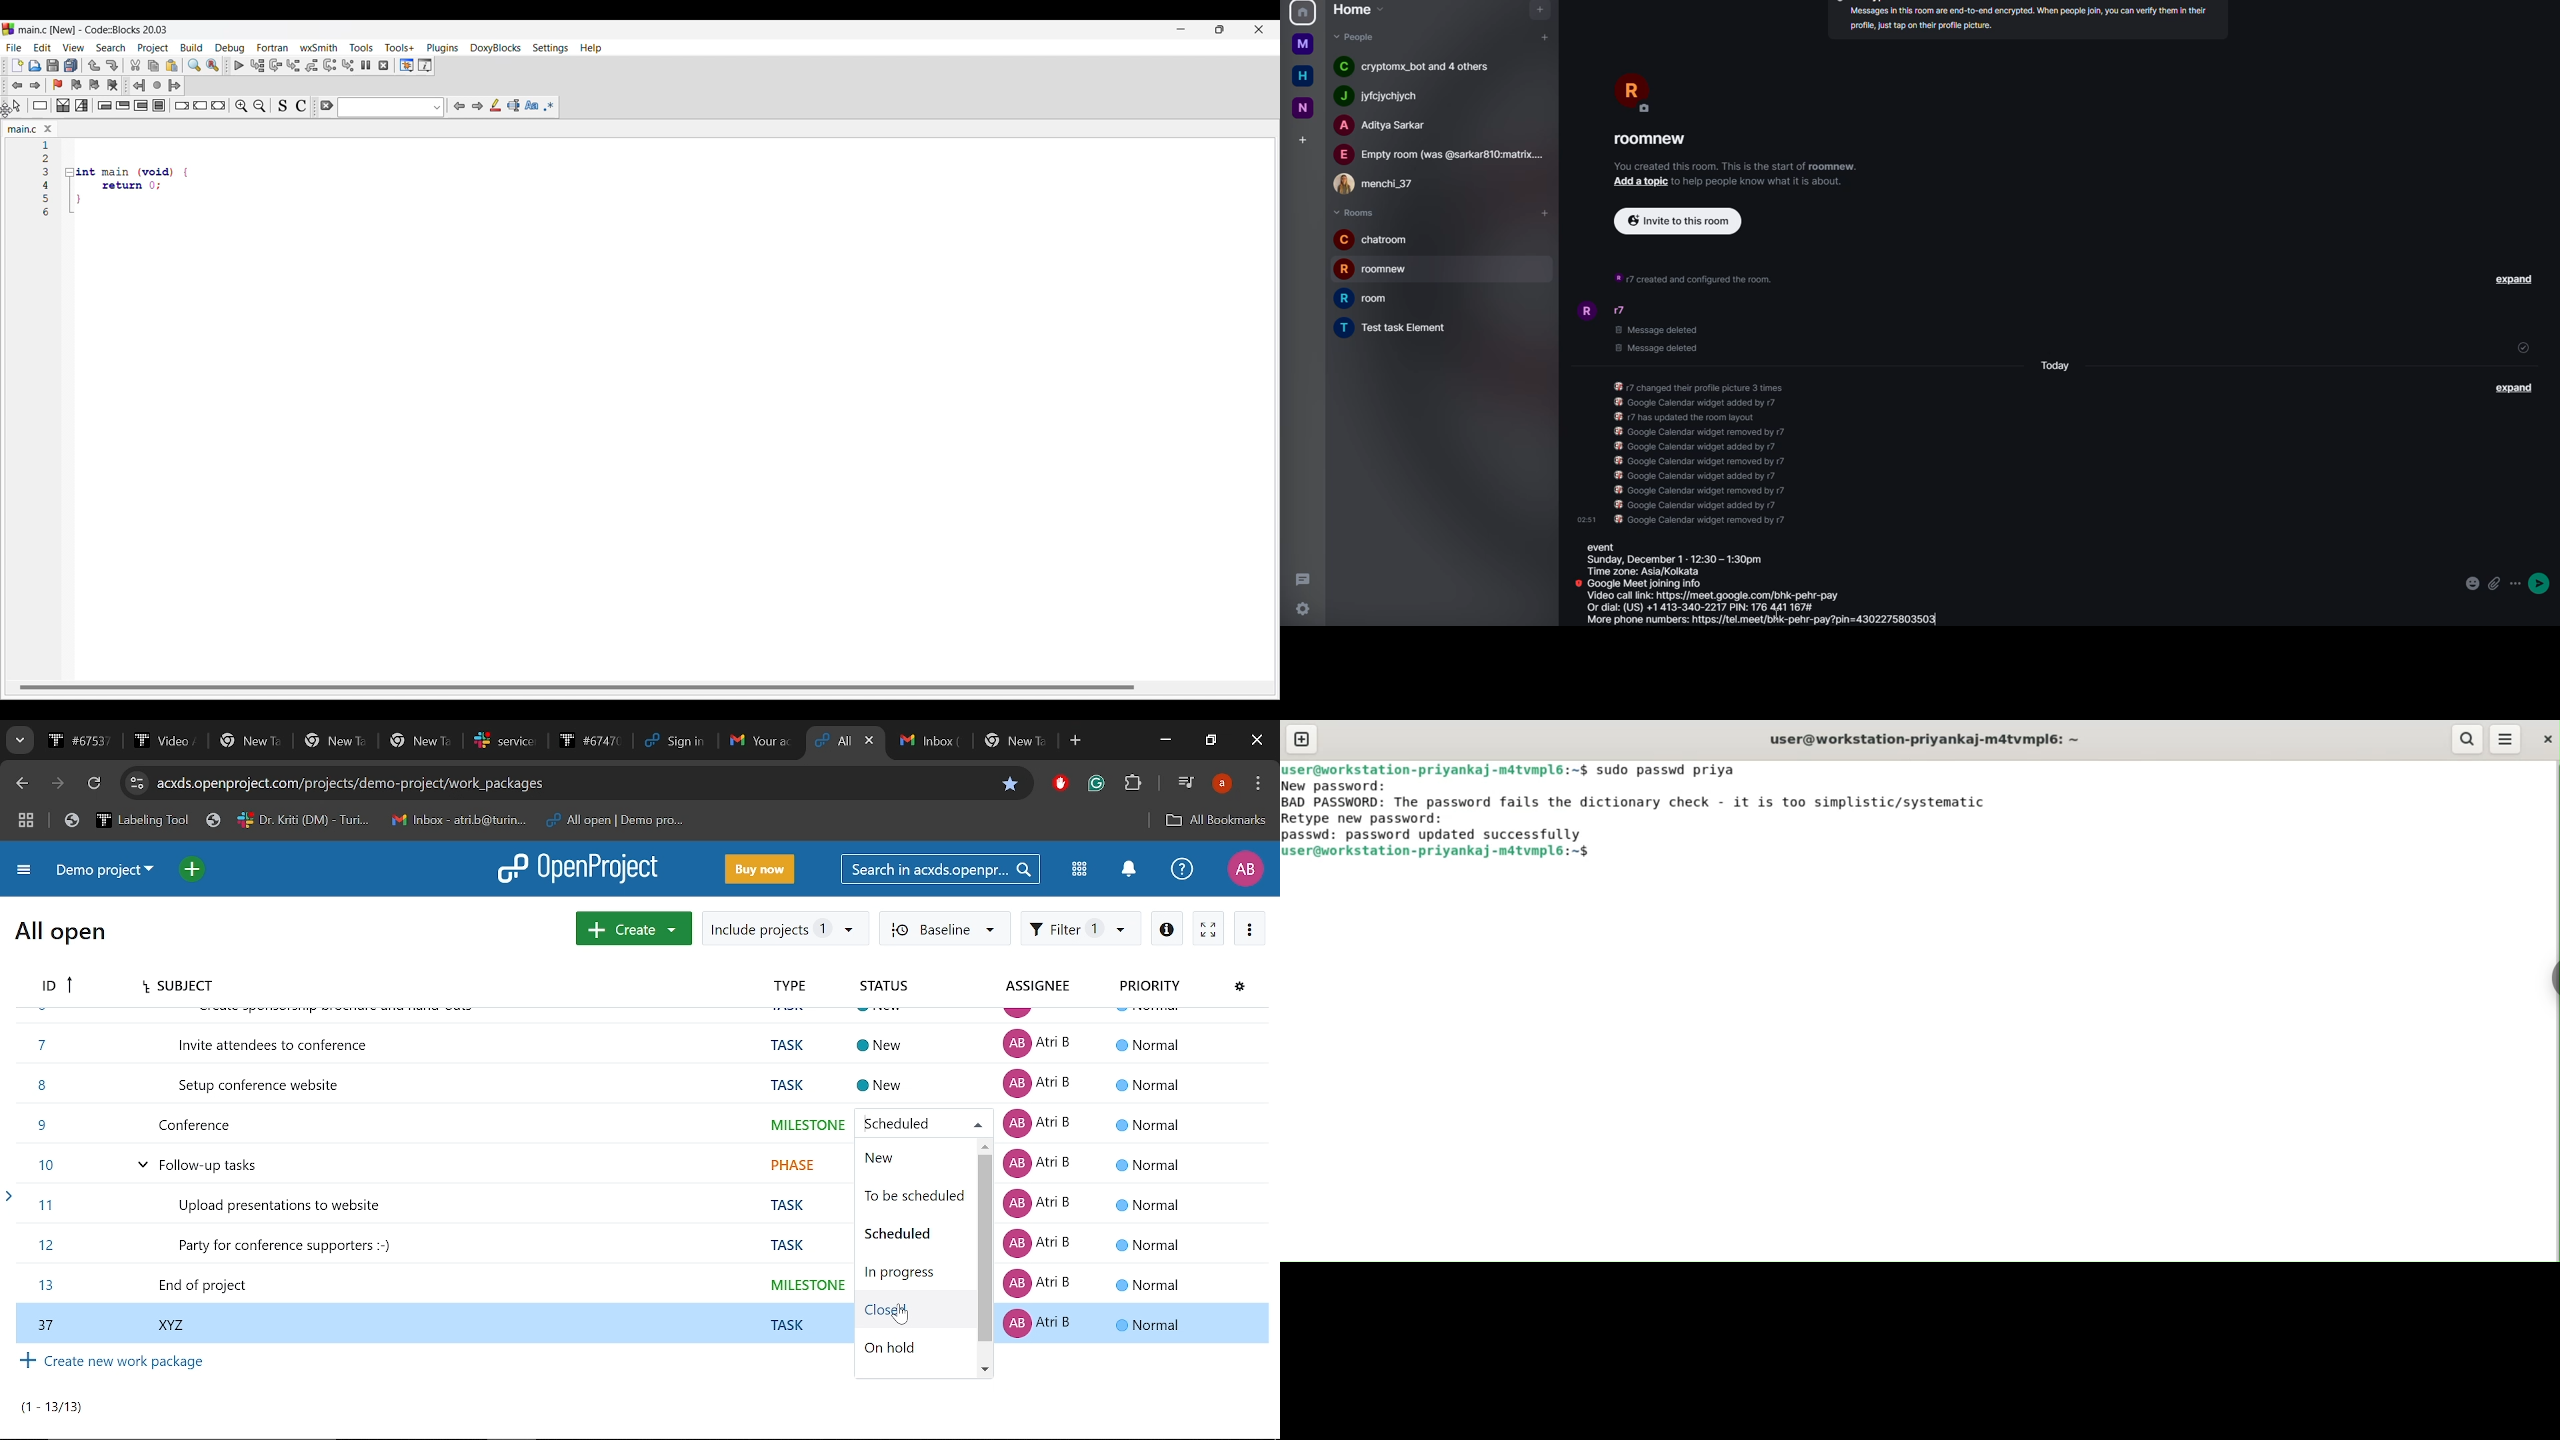 This screenshot has height=1456, width=2576. Describe the element at coordinates (1304, 43) in the screenshot. I see `home` at that location.